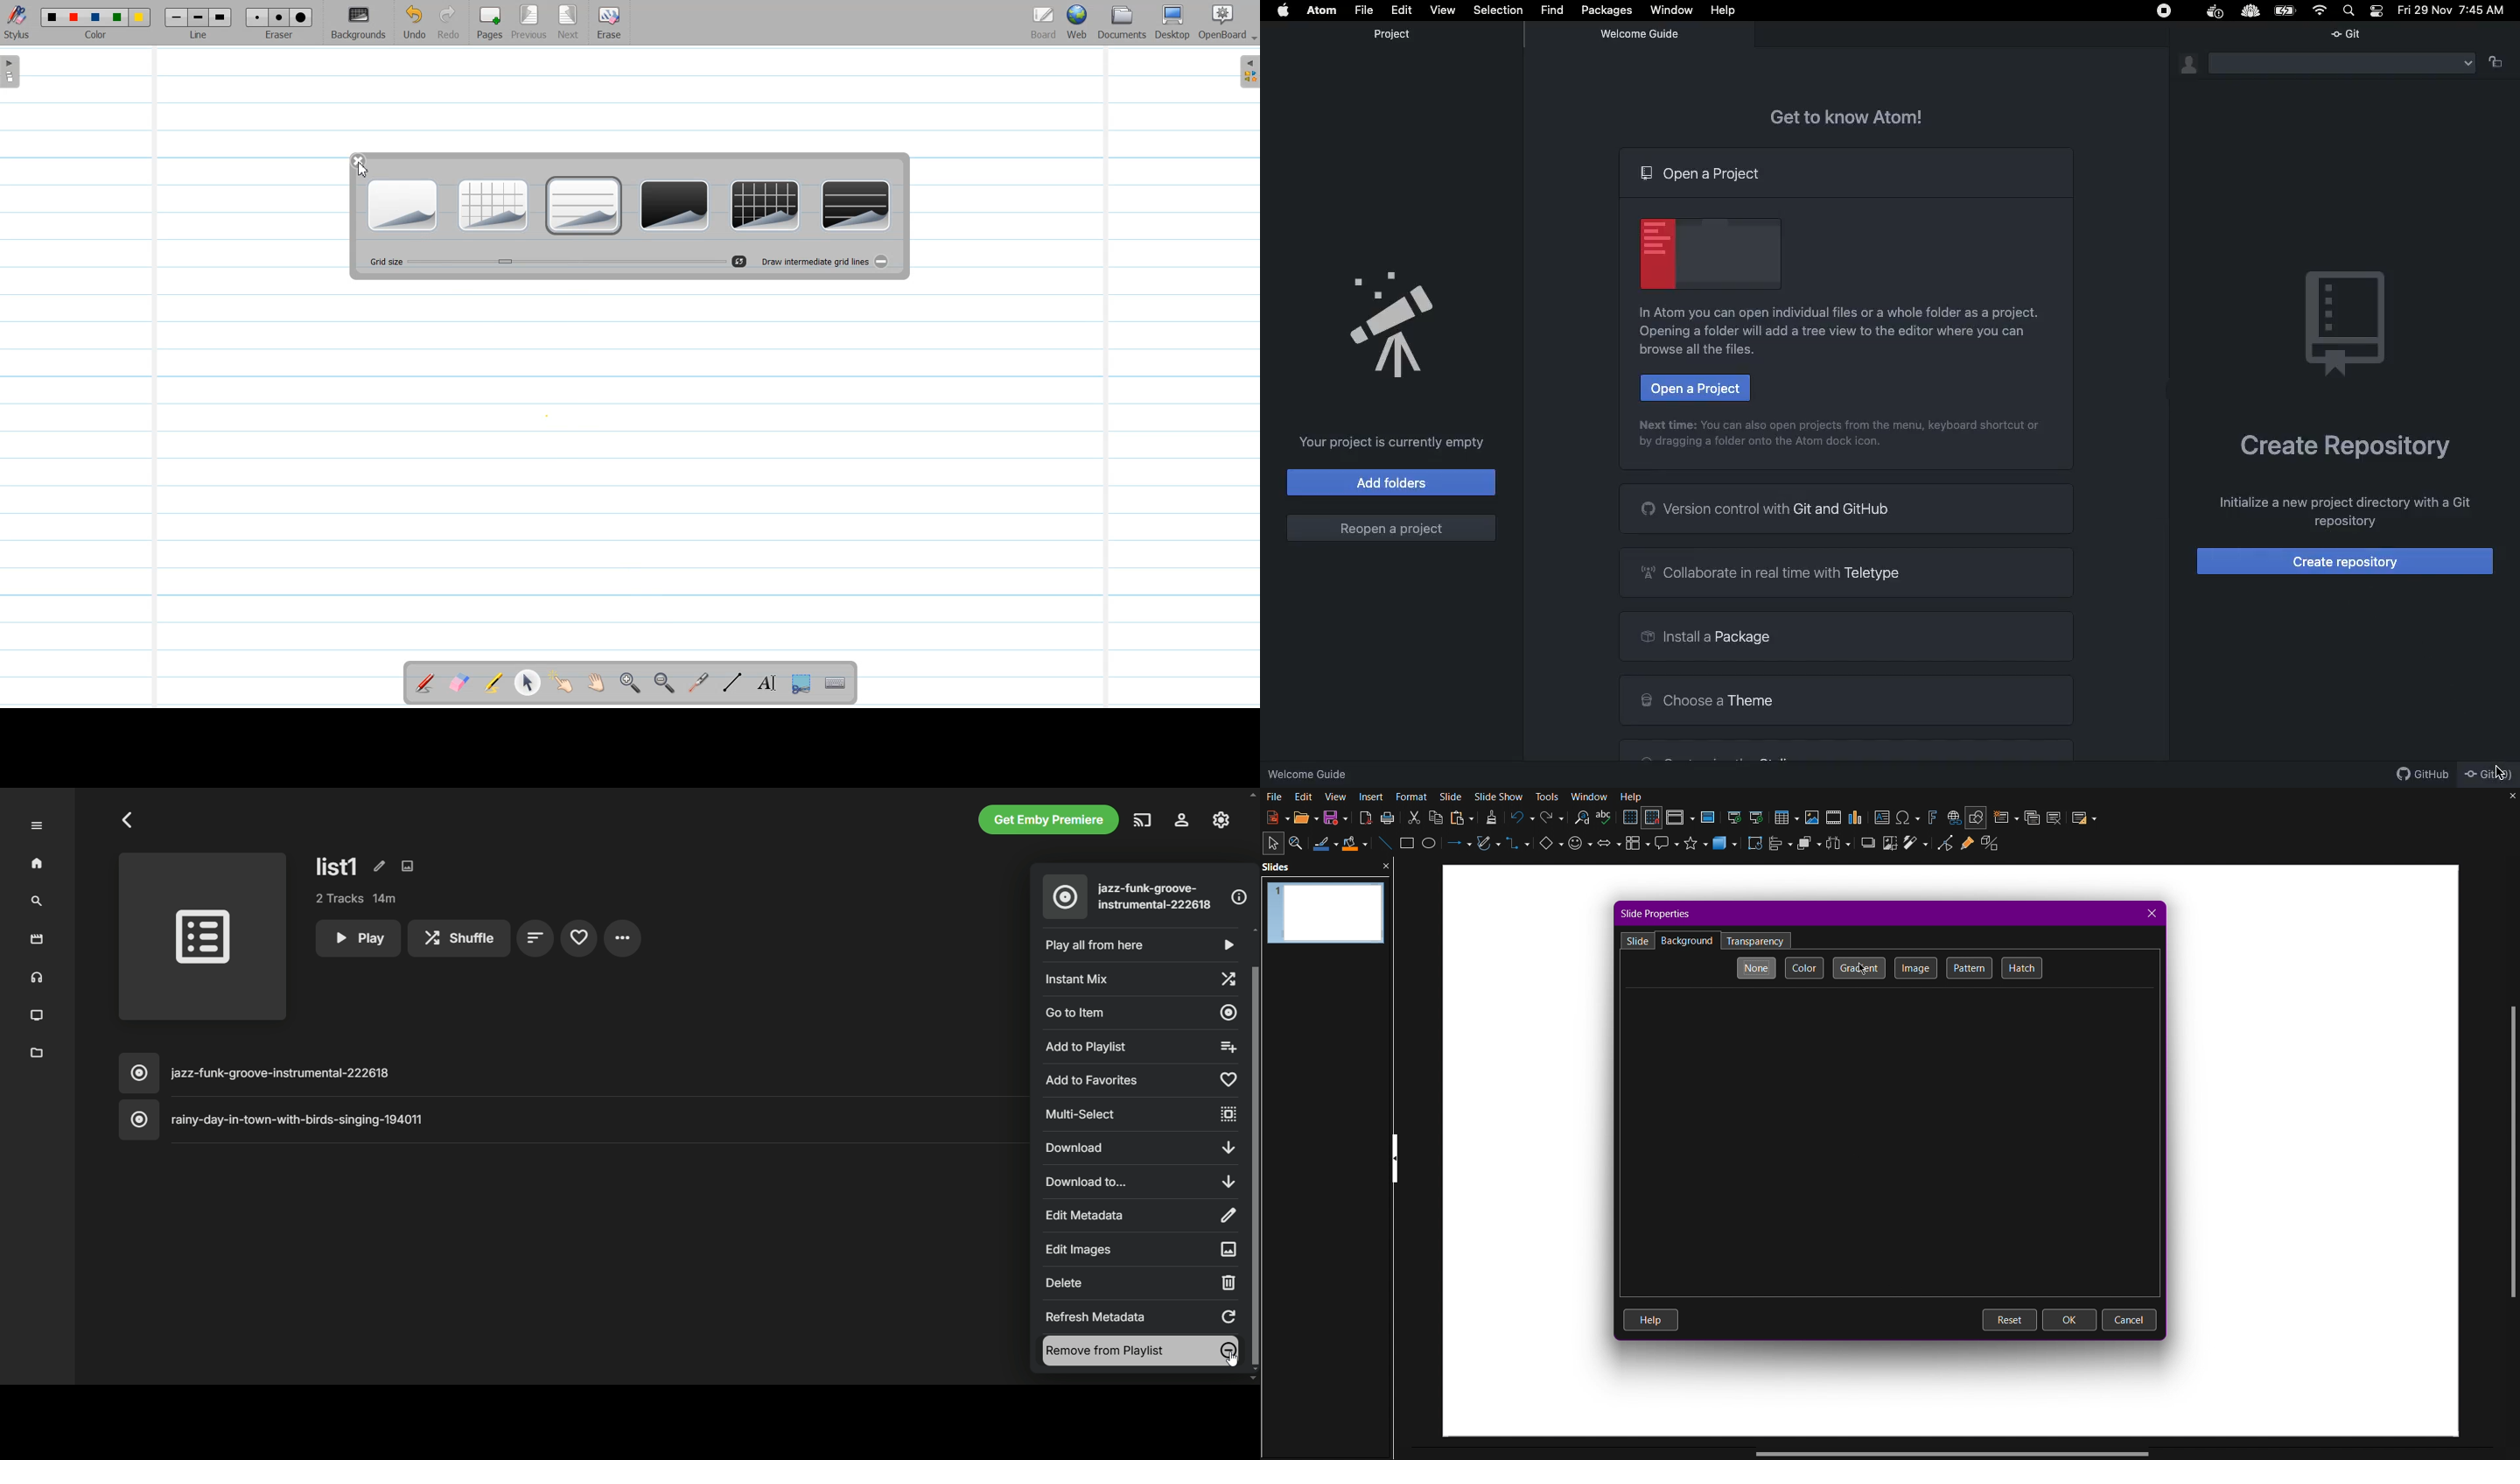 Image resolution: width=2520 pixels, height=1484 pixels. Describe the element at coordinates (1141, 1283) in the screenshot. I see `delete` at that location.